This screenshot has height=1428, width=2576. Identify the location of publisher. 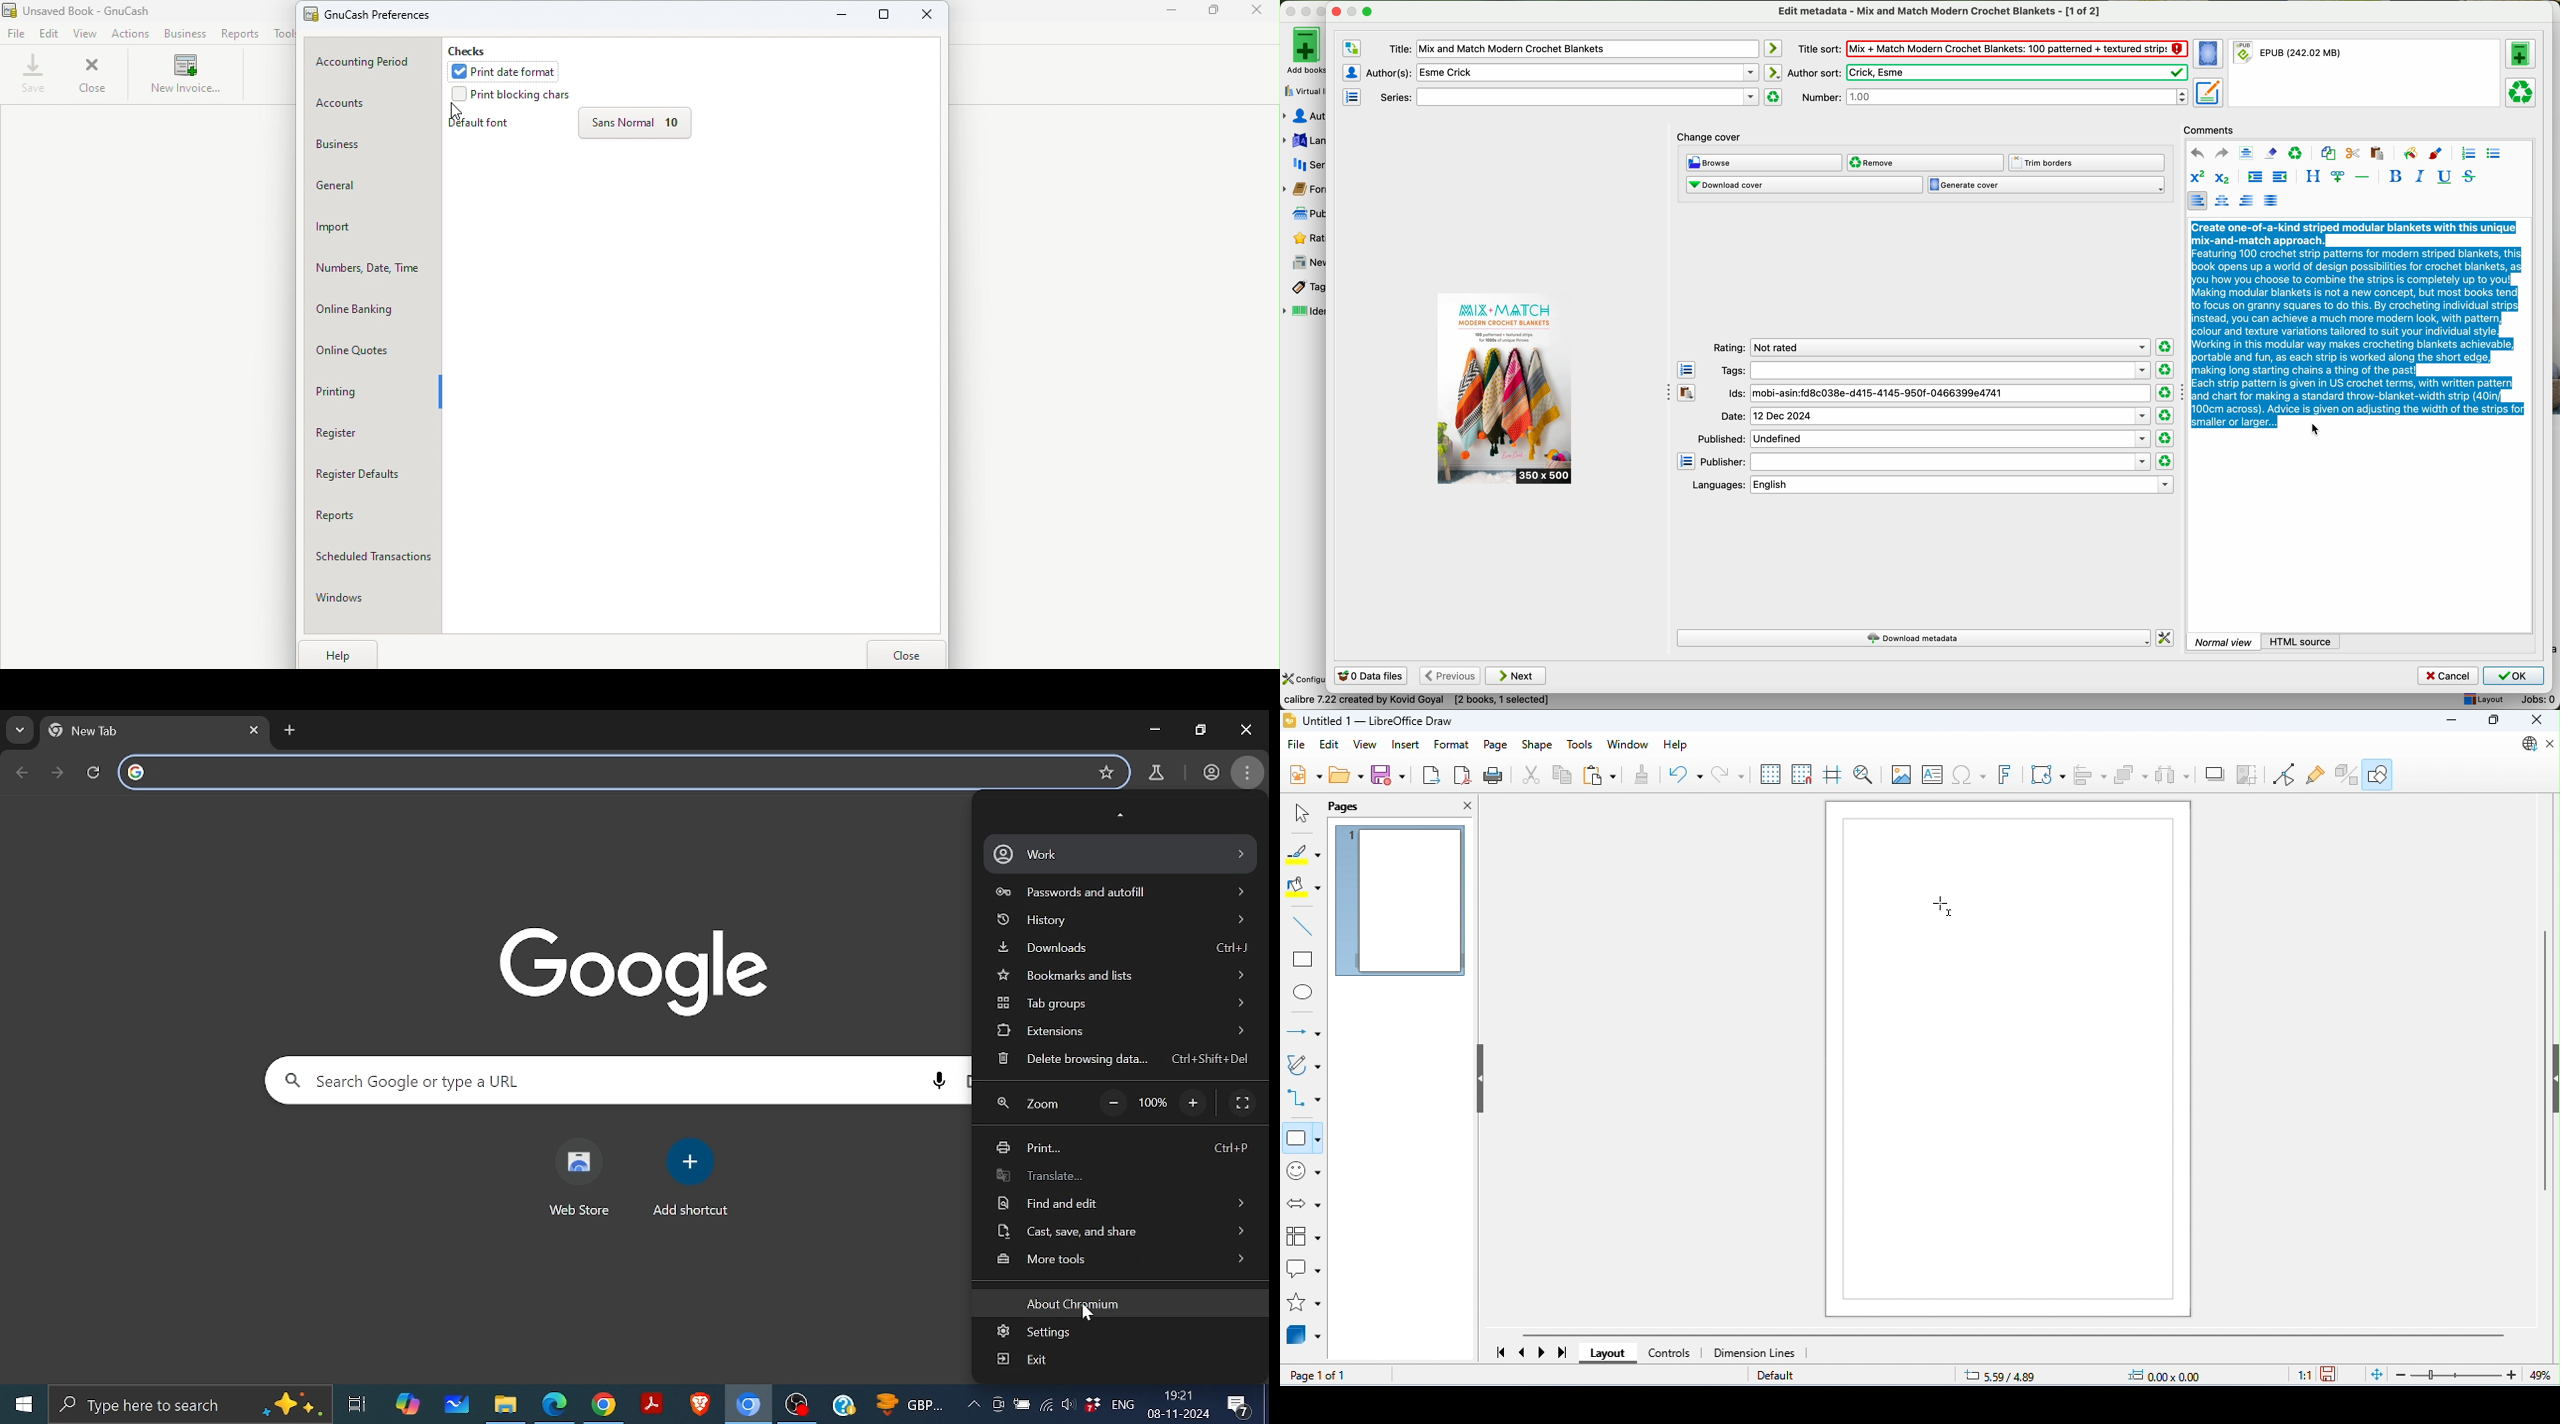
(1925, 462).